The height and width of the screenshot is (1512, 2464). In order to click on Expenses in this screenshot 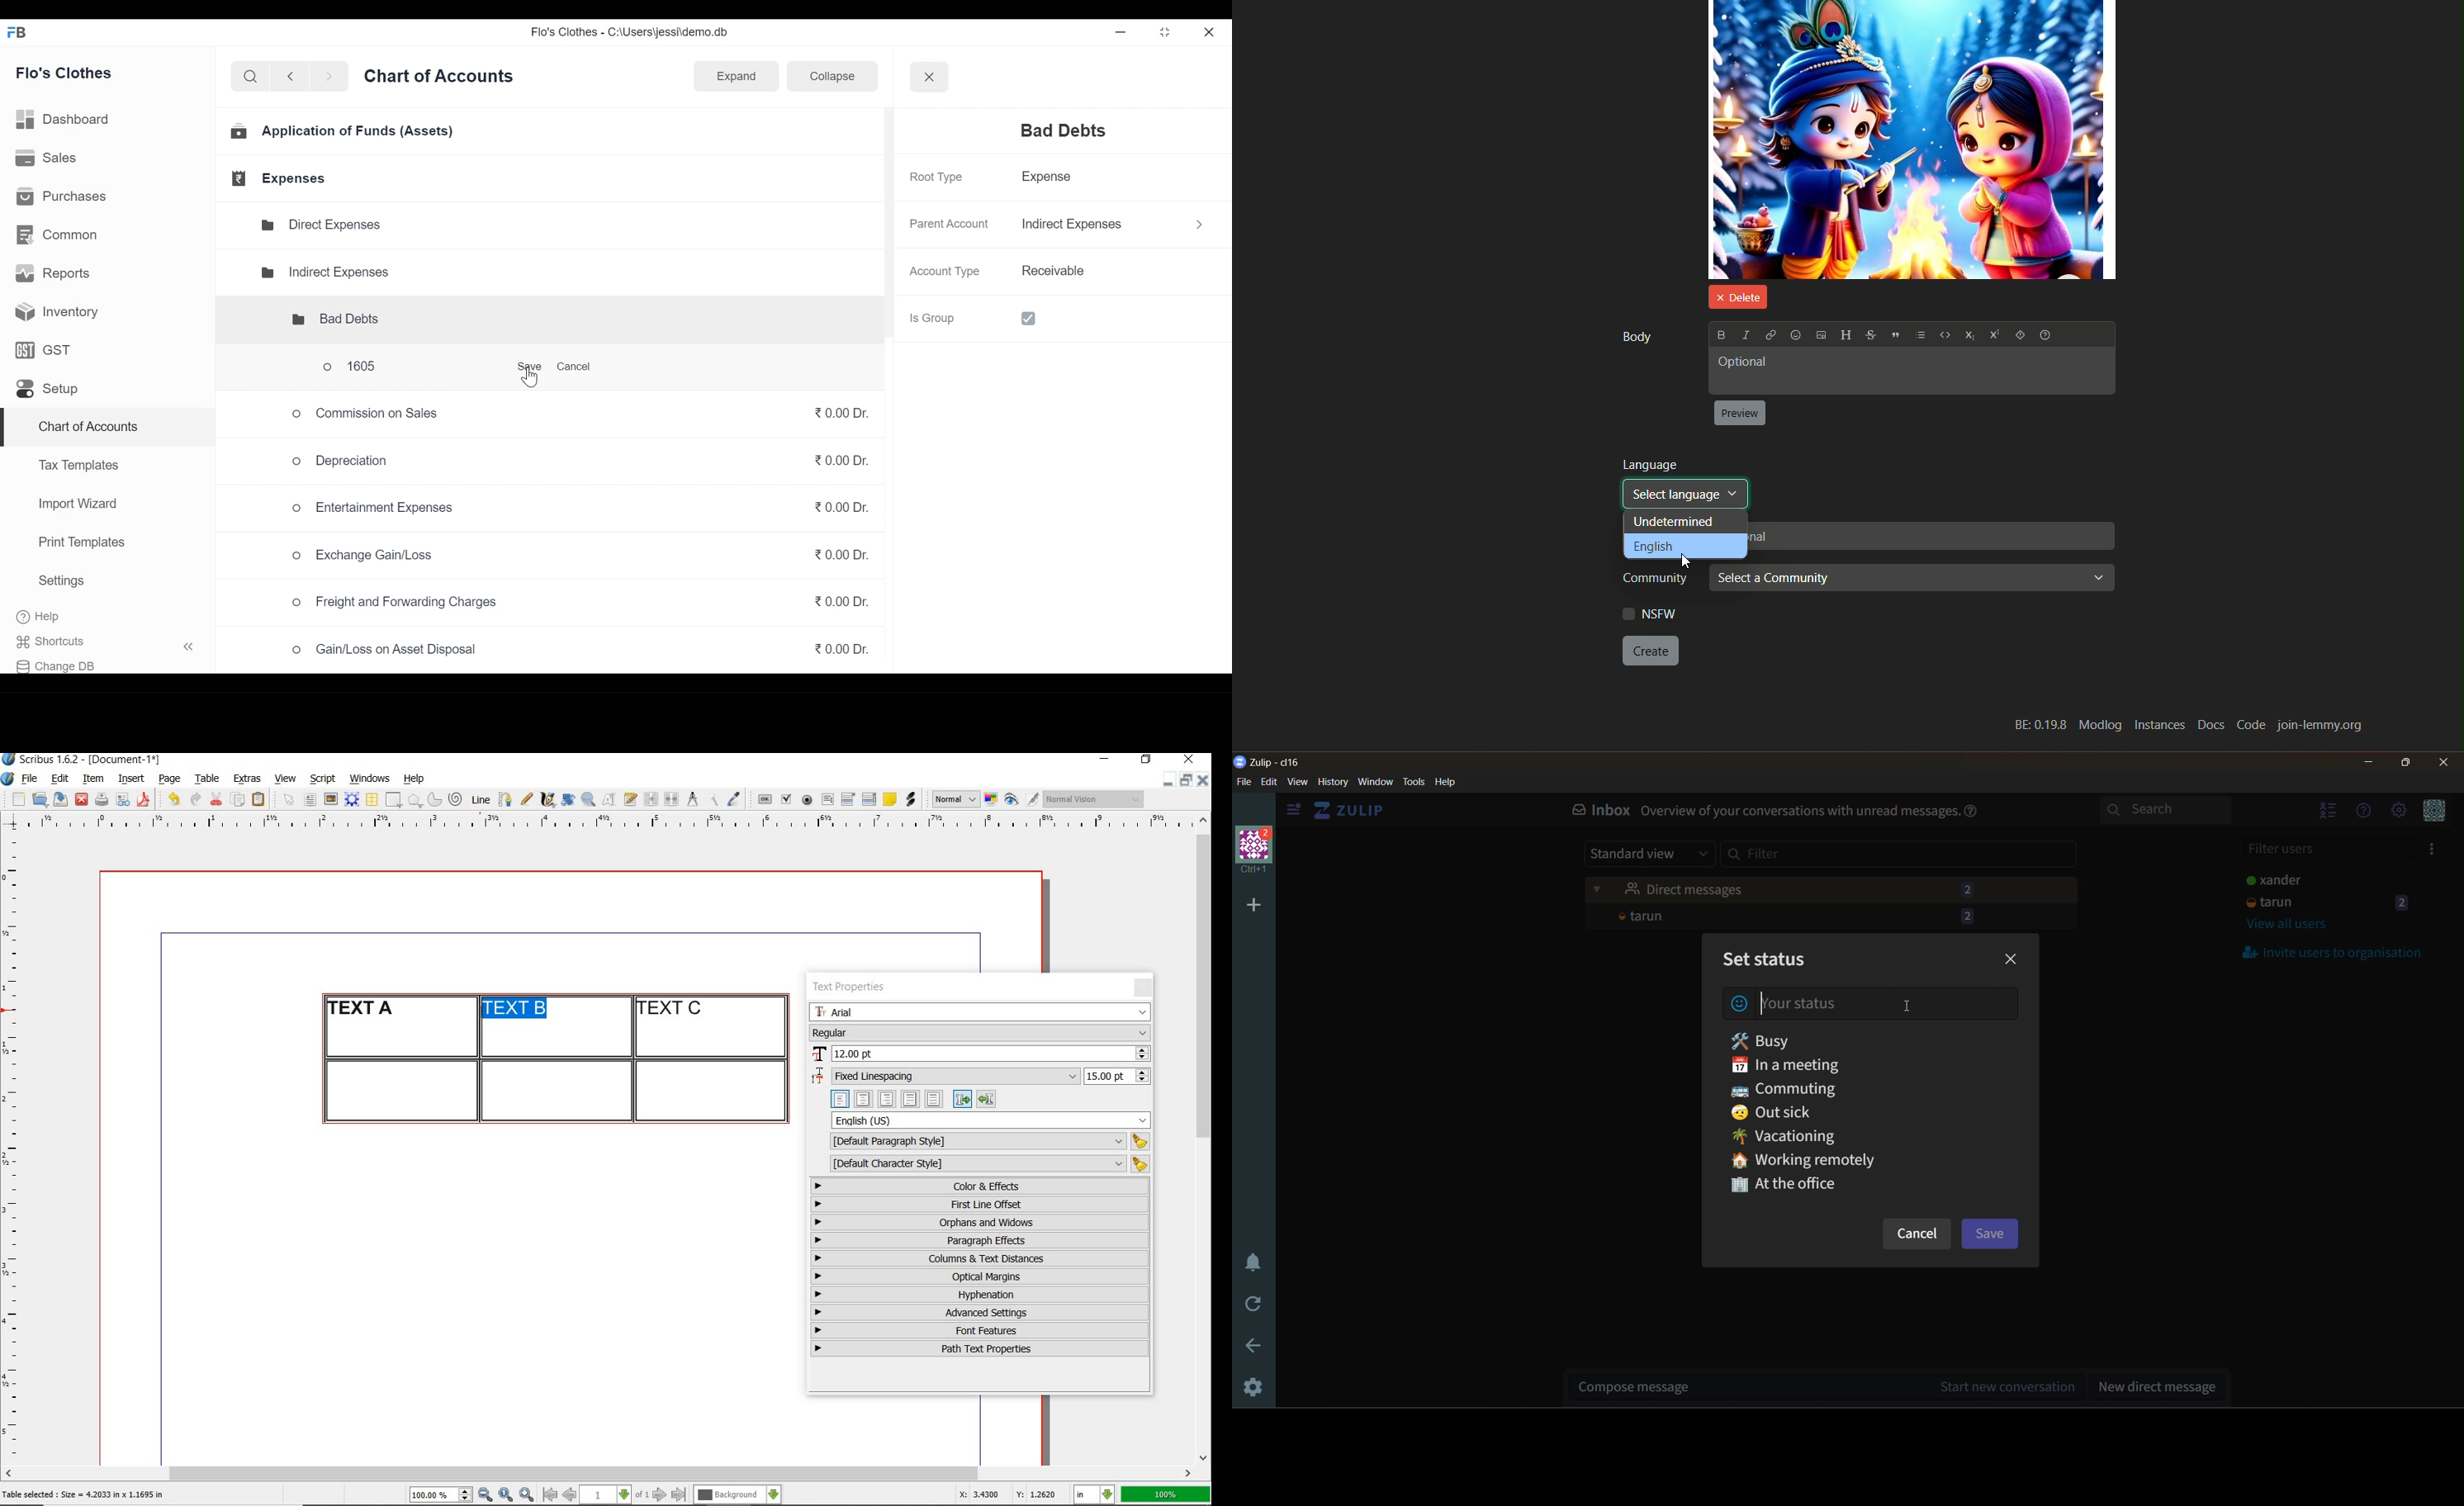, I will do `click(281, 178)`.